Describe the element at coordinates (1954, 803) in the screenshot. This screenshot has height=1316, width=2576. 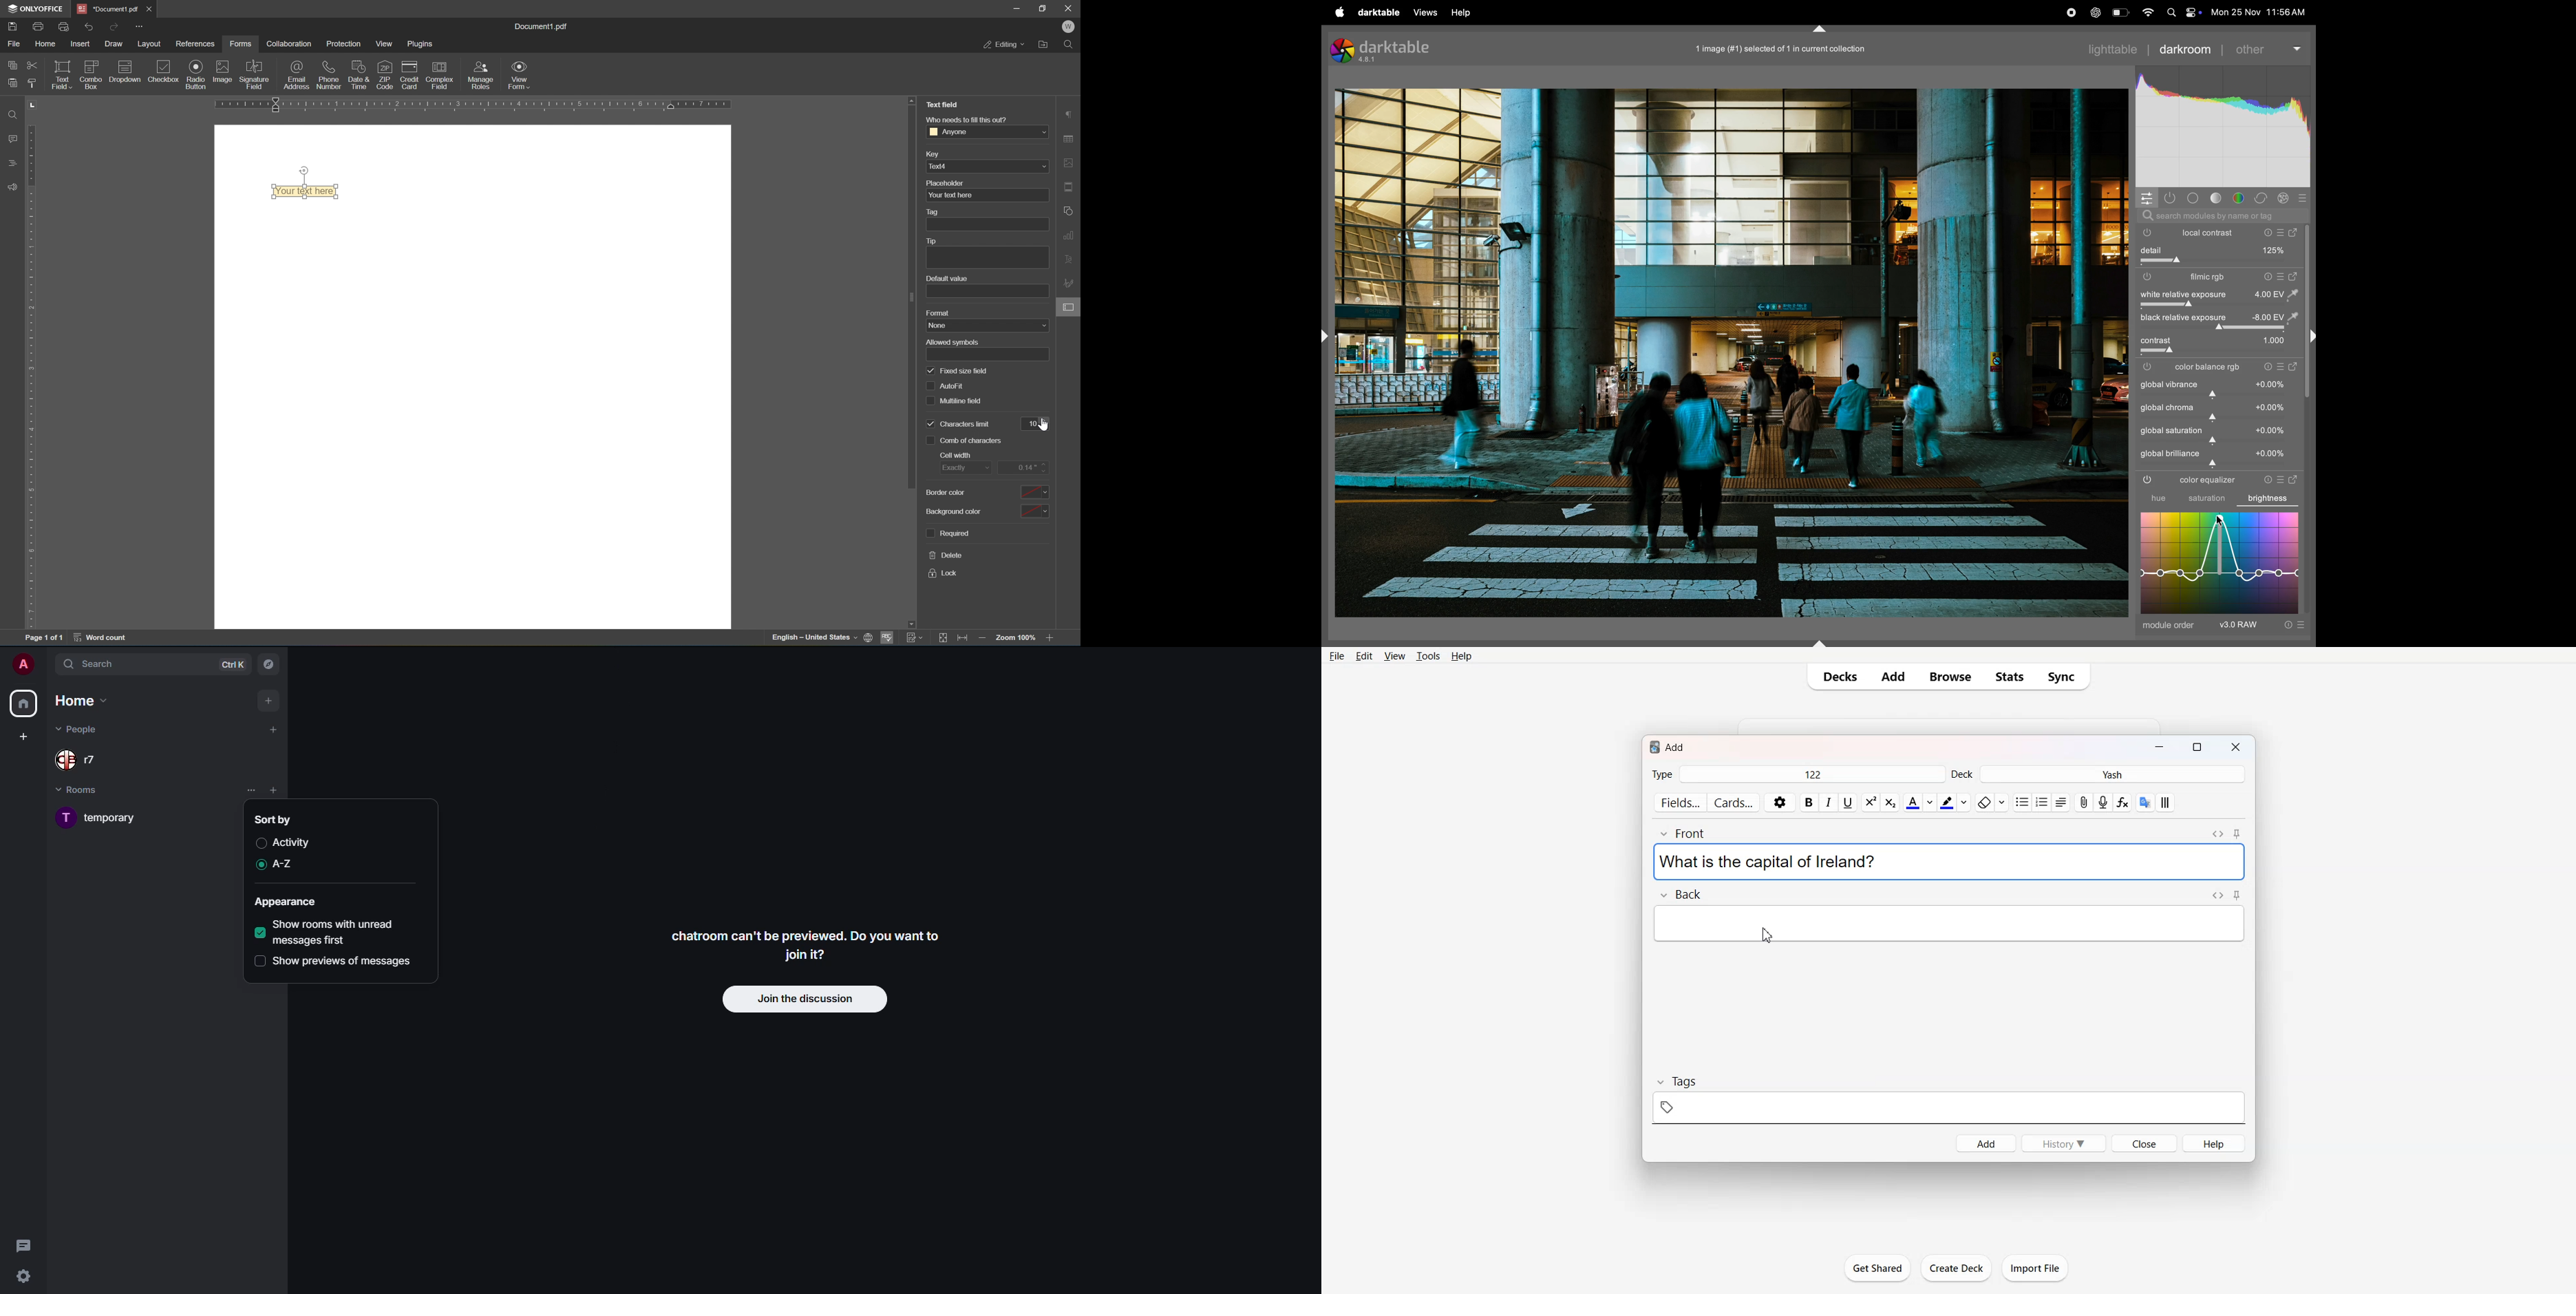
I see `Highlight Text Color` at that location.